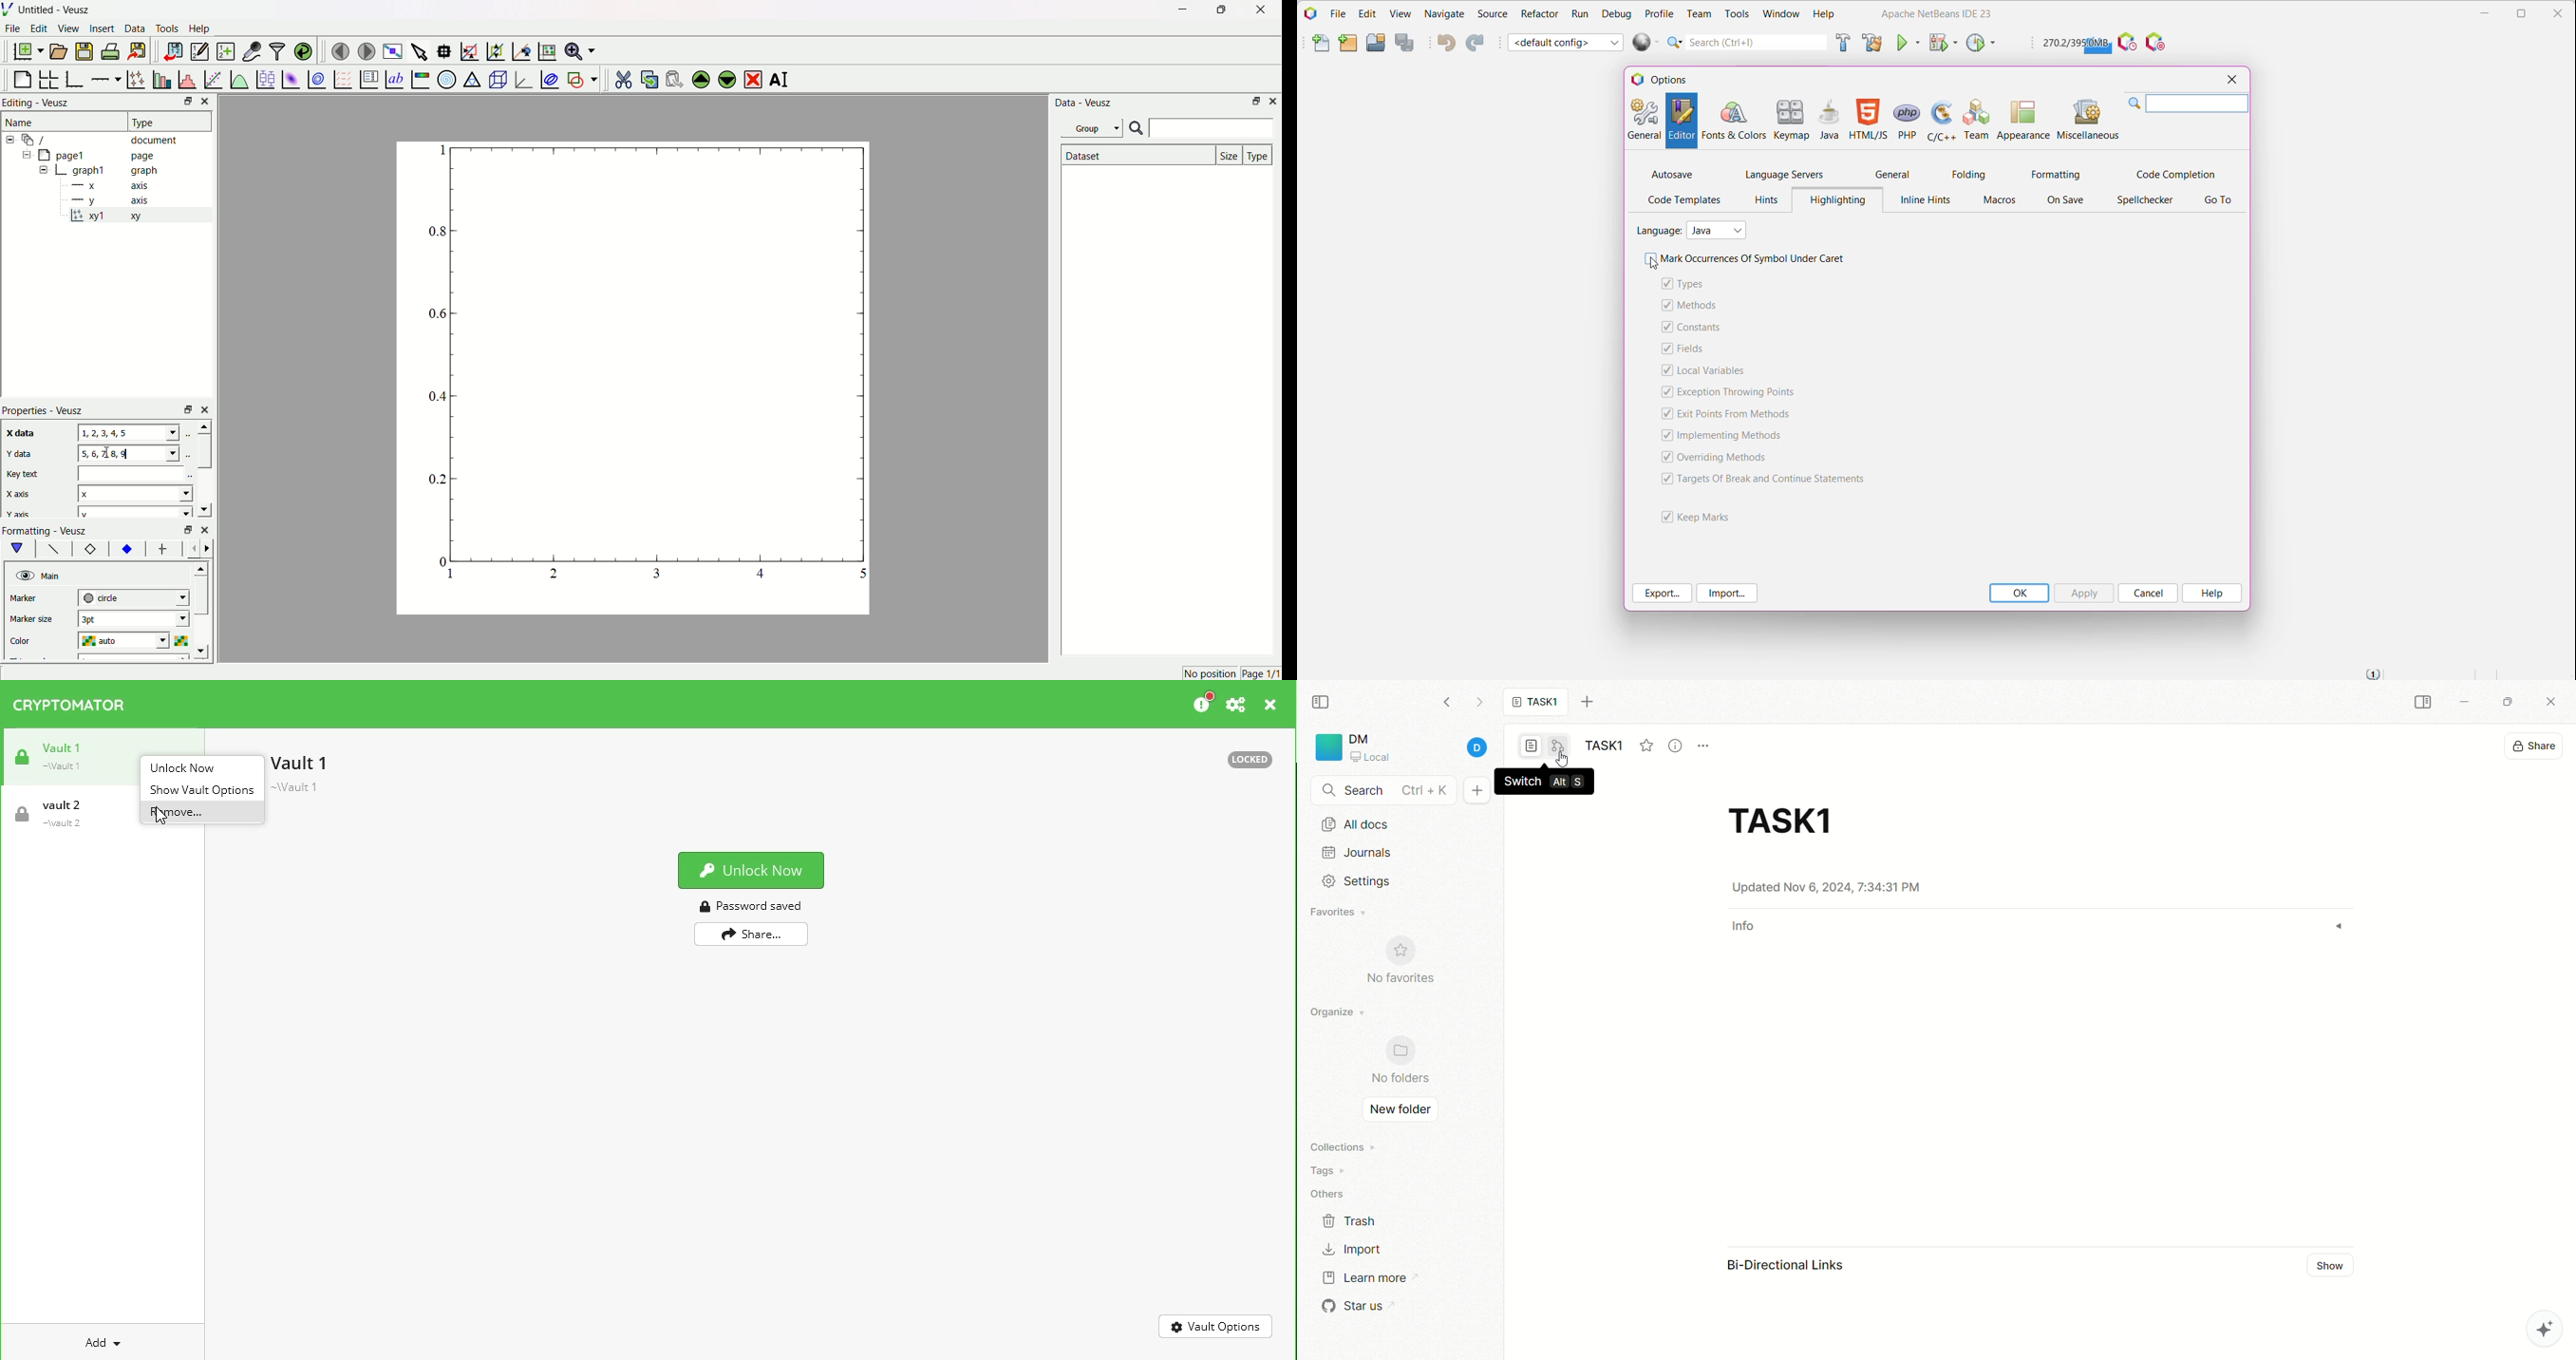 The width and height of the screenshot is (2576, 1372). What do you see at coordinates (195, 548) in the screenshot?
I see `move left` at bounding box center [195, 548].